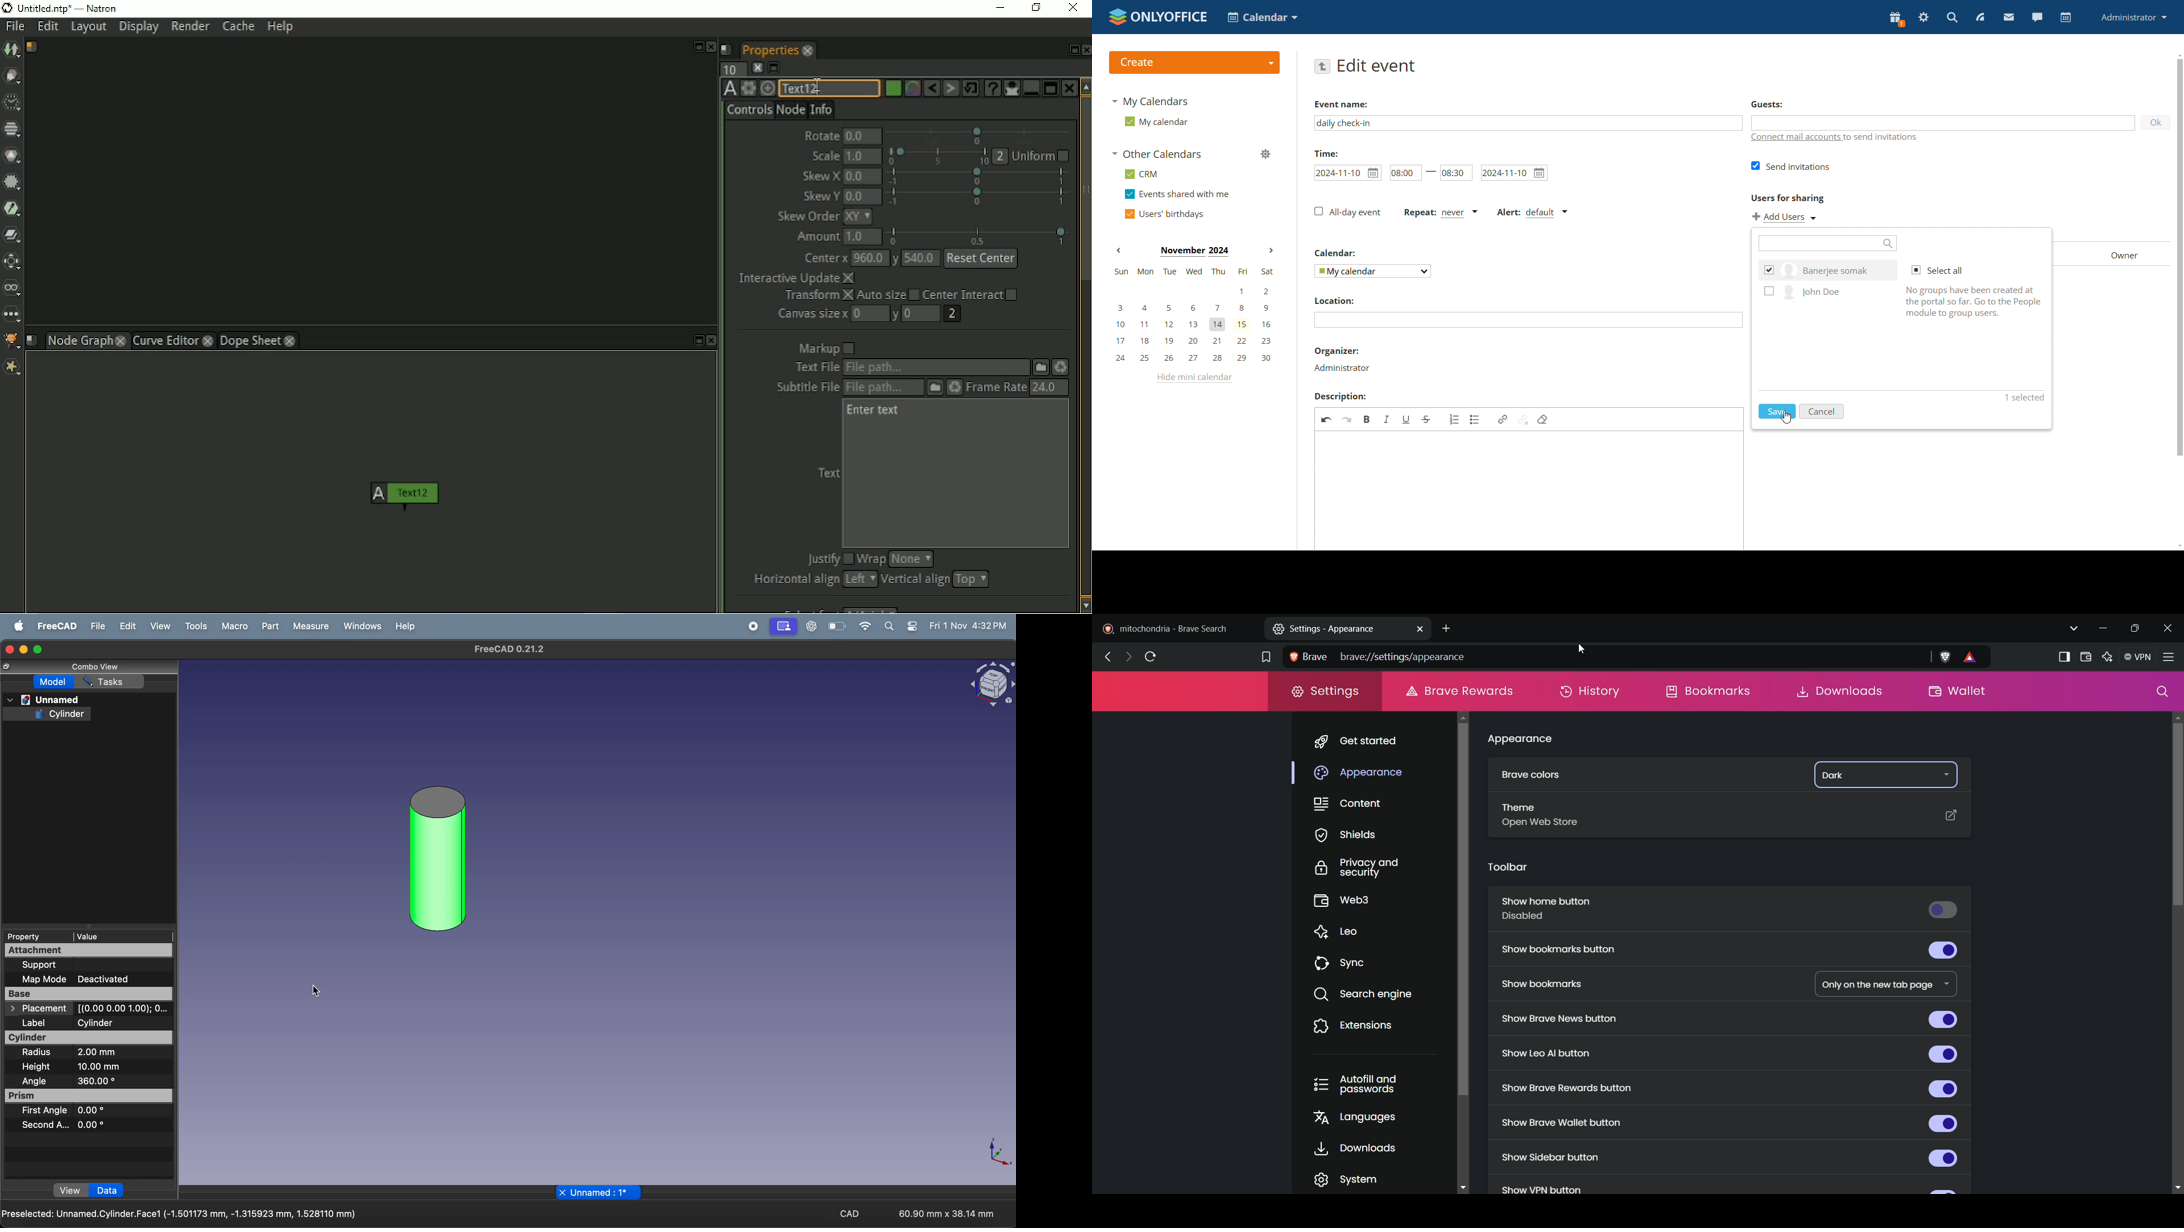  Describe the element at coordinates (104, 1067) in the screenshot. I see `10.00 mm` at that location.